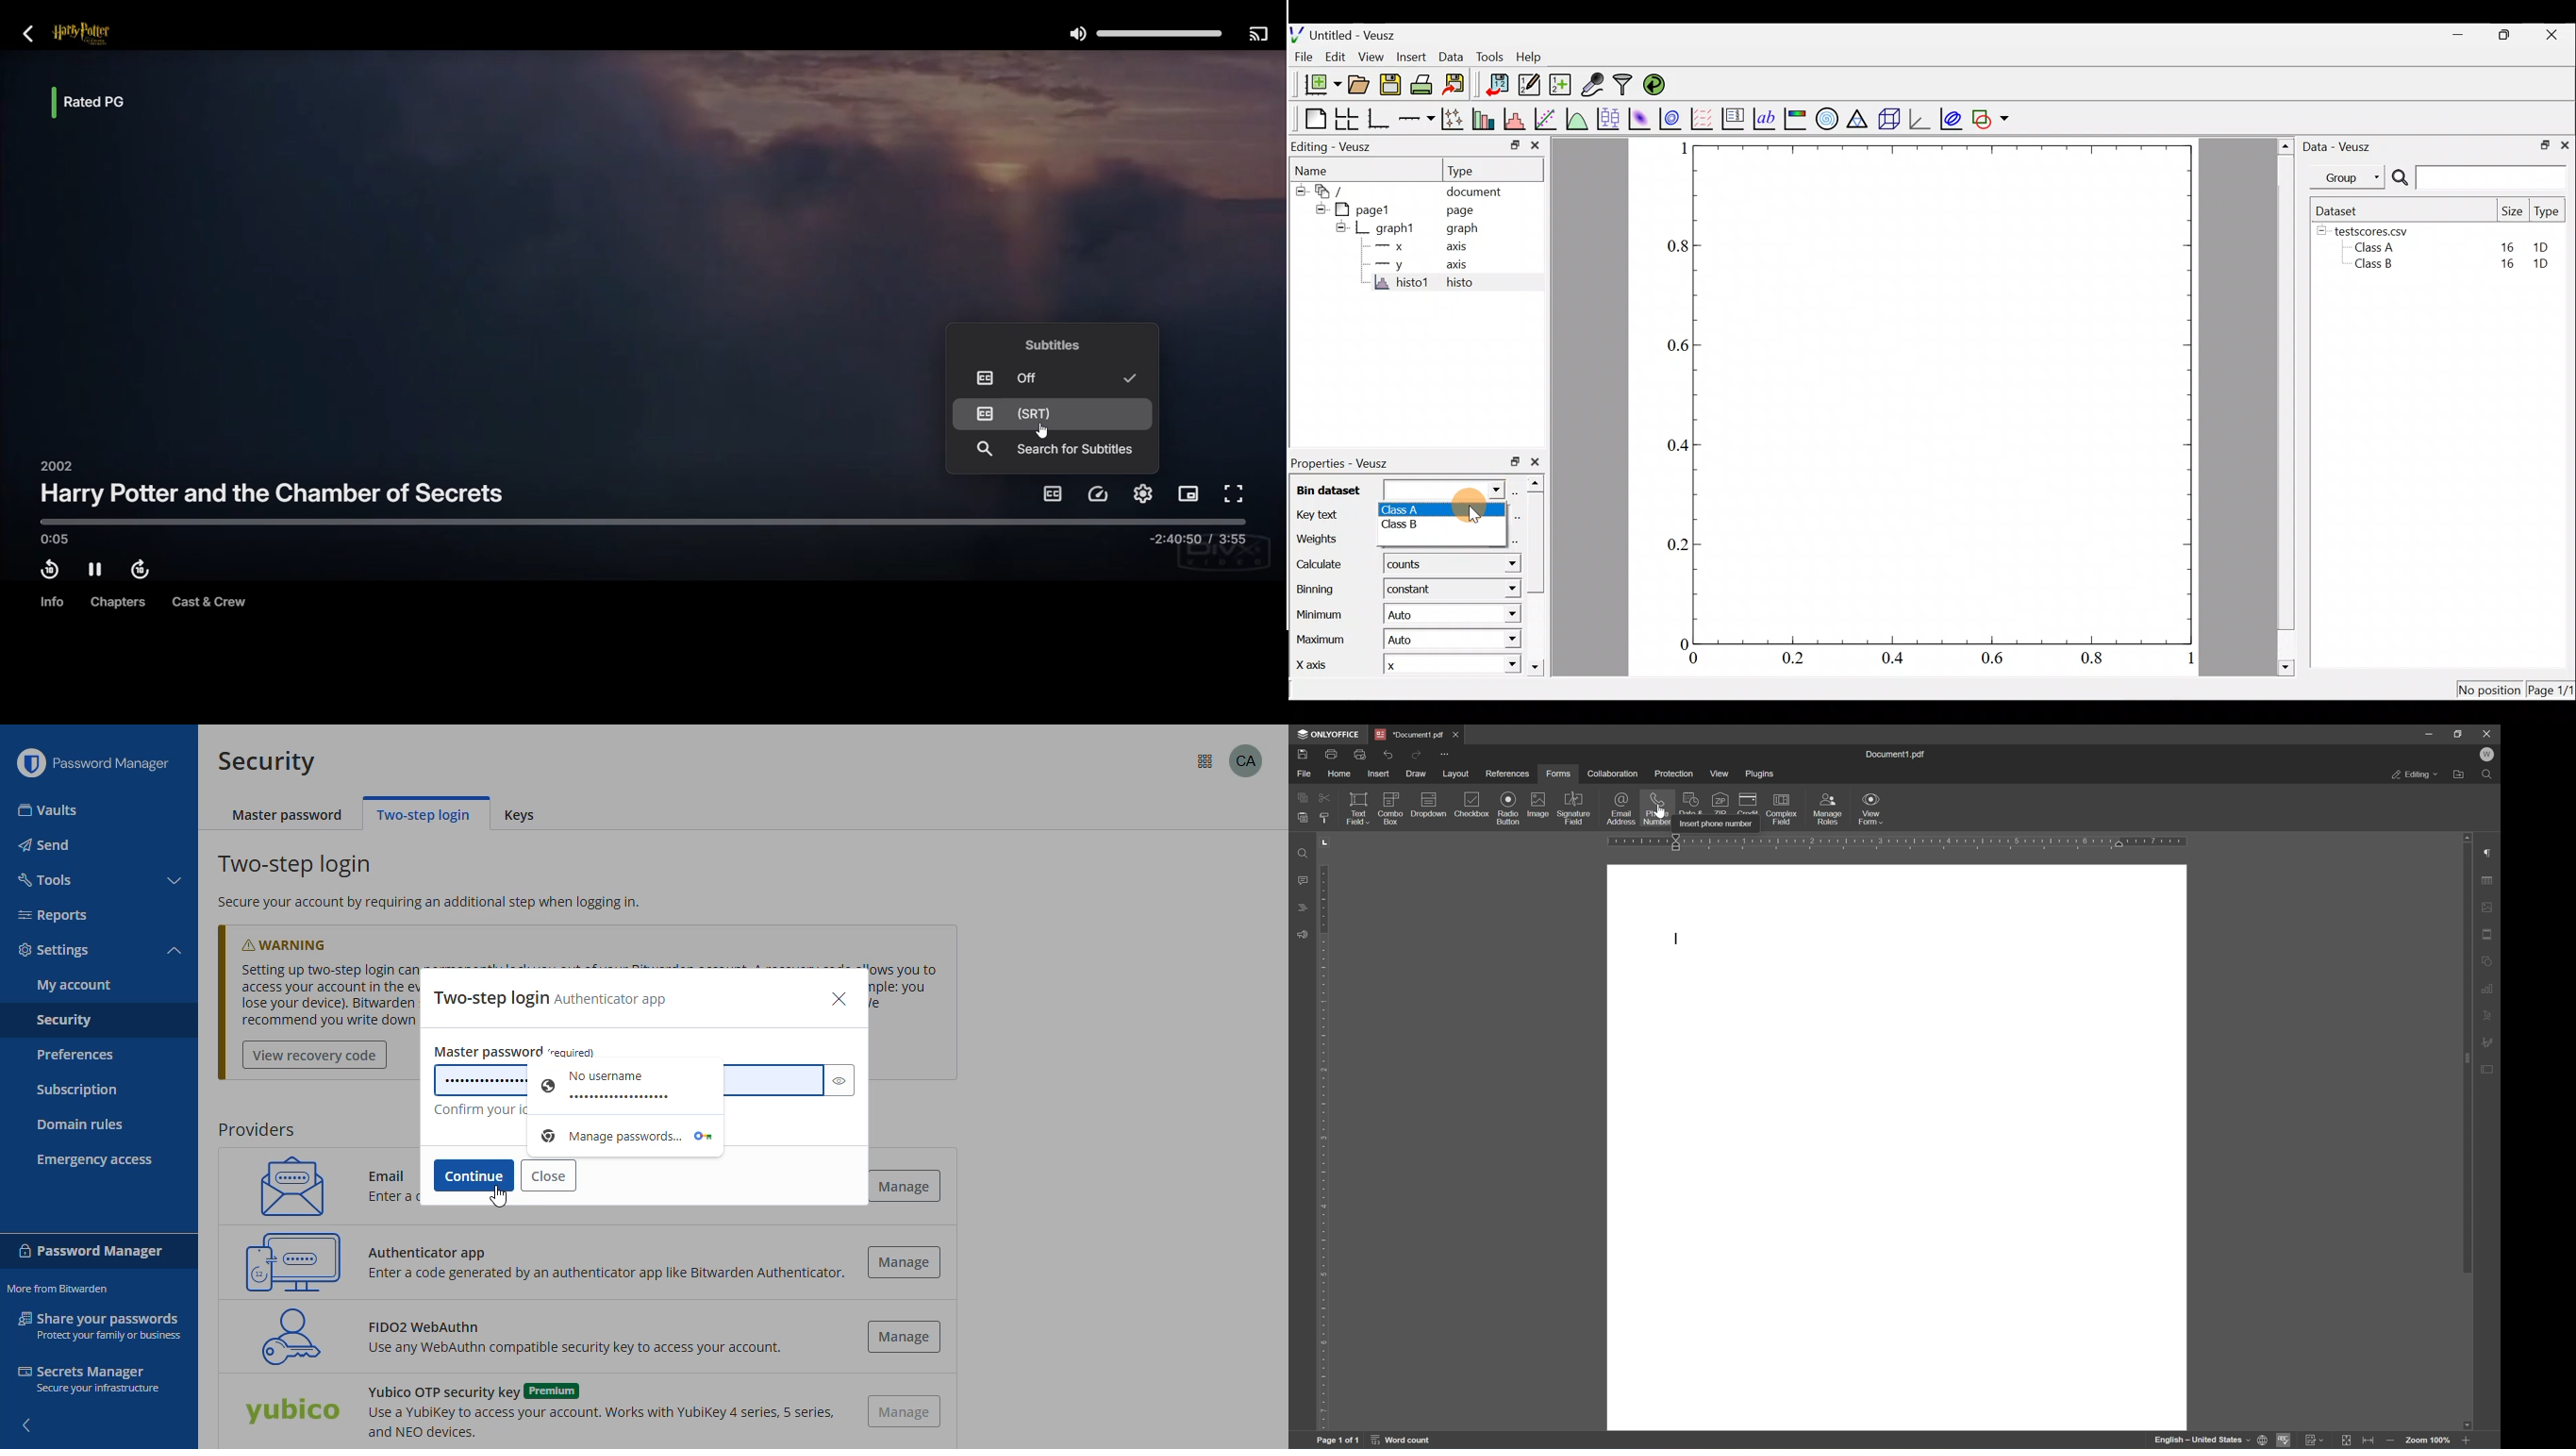  I want to click on minimize, so click(2430, 733).